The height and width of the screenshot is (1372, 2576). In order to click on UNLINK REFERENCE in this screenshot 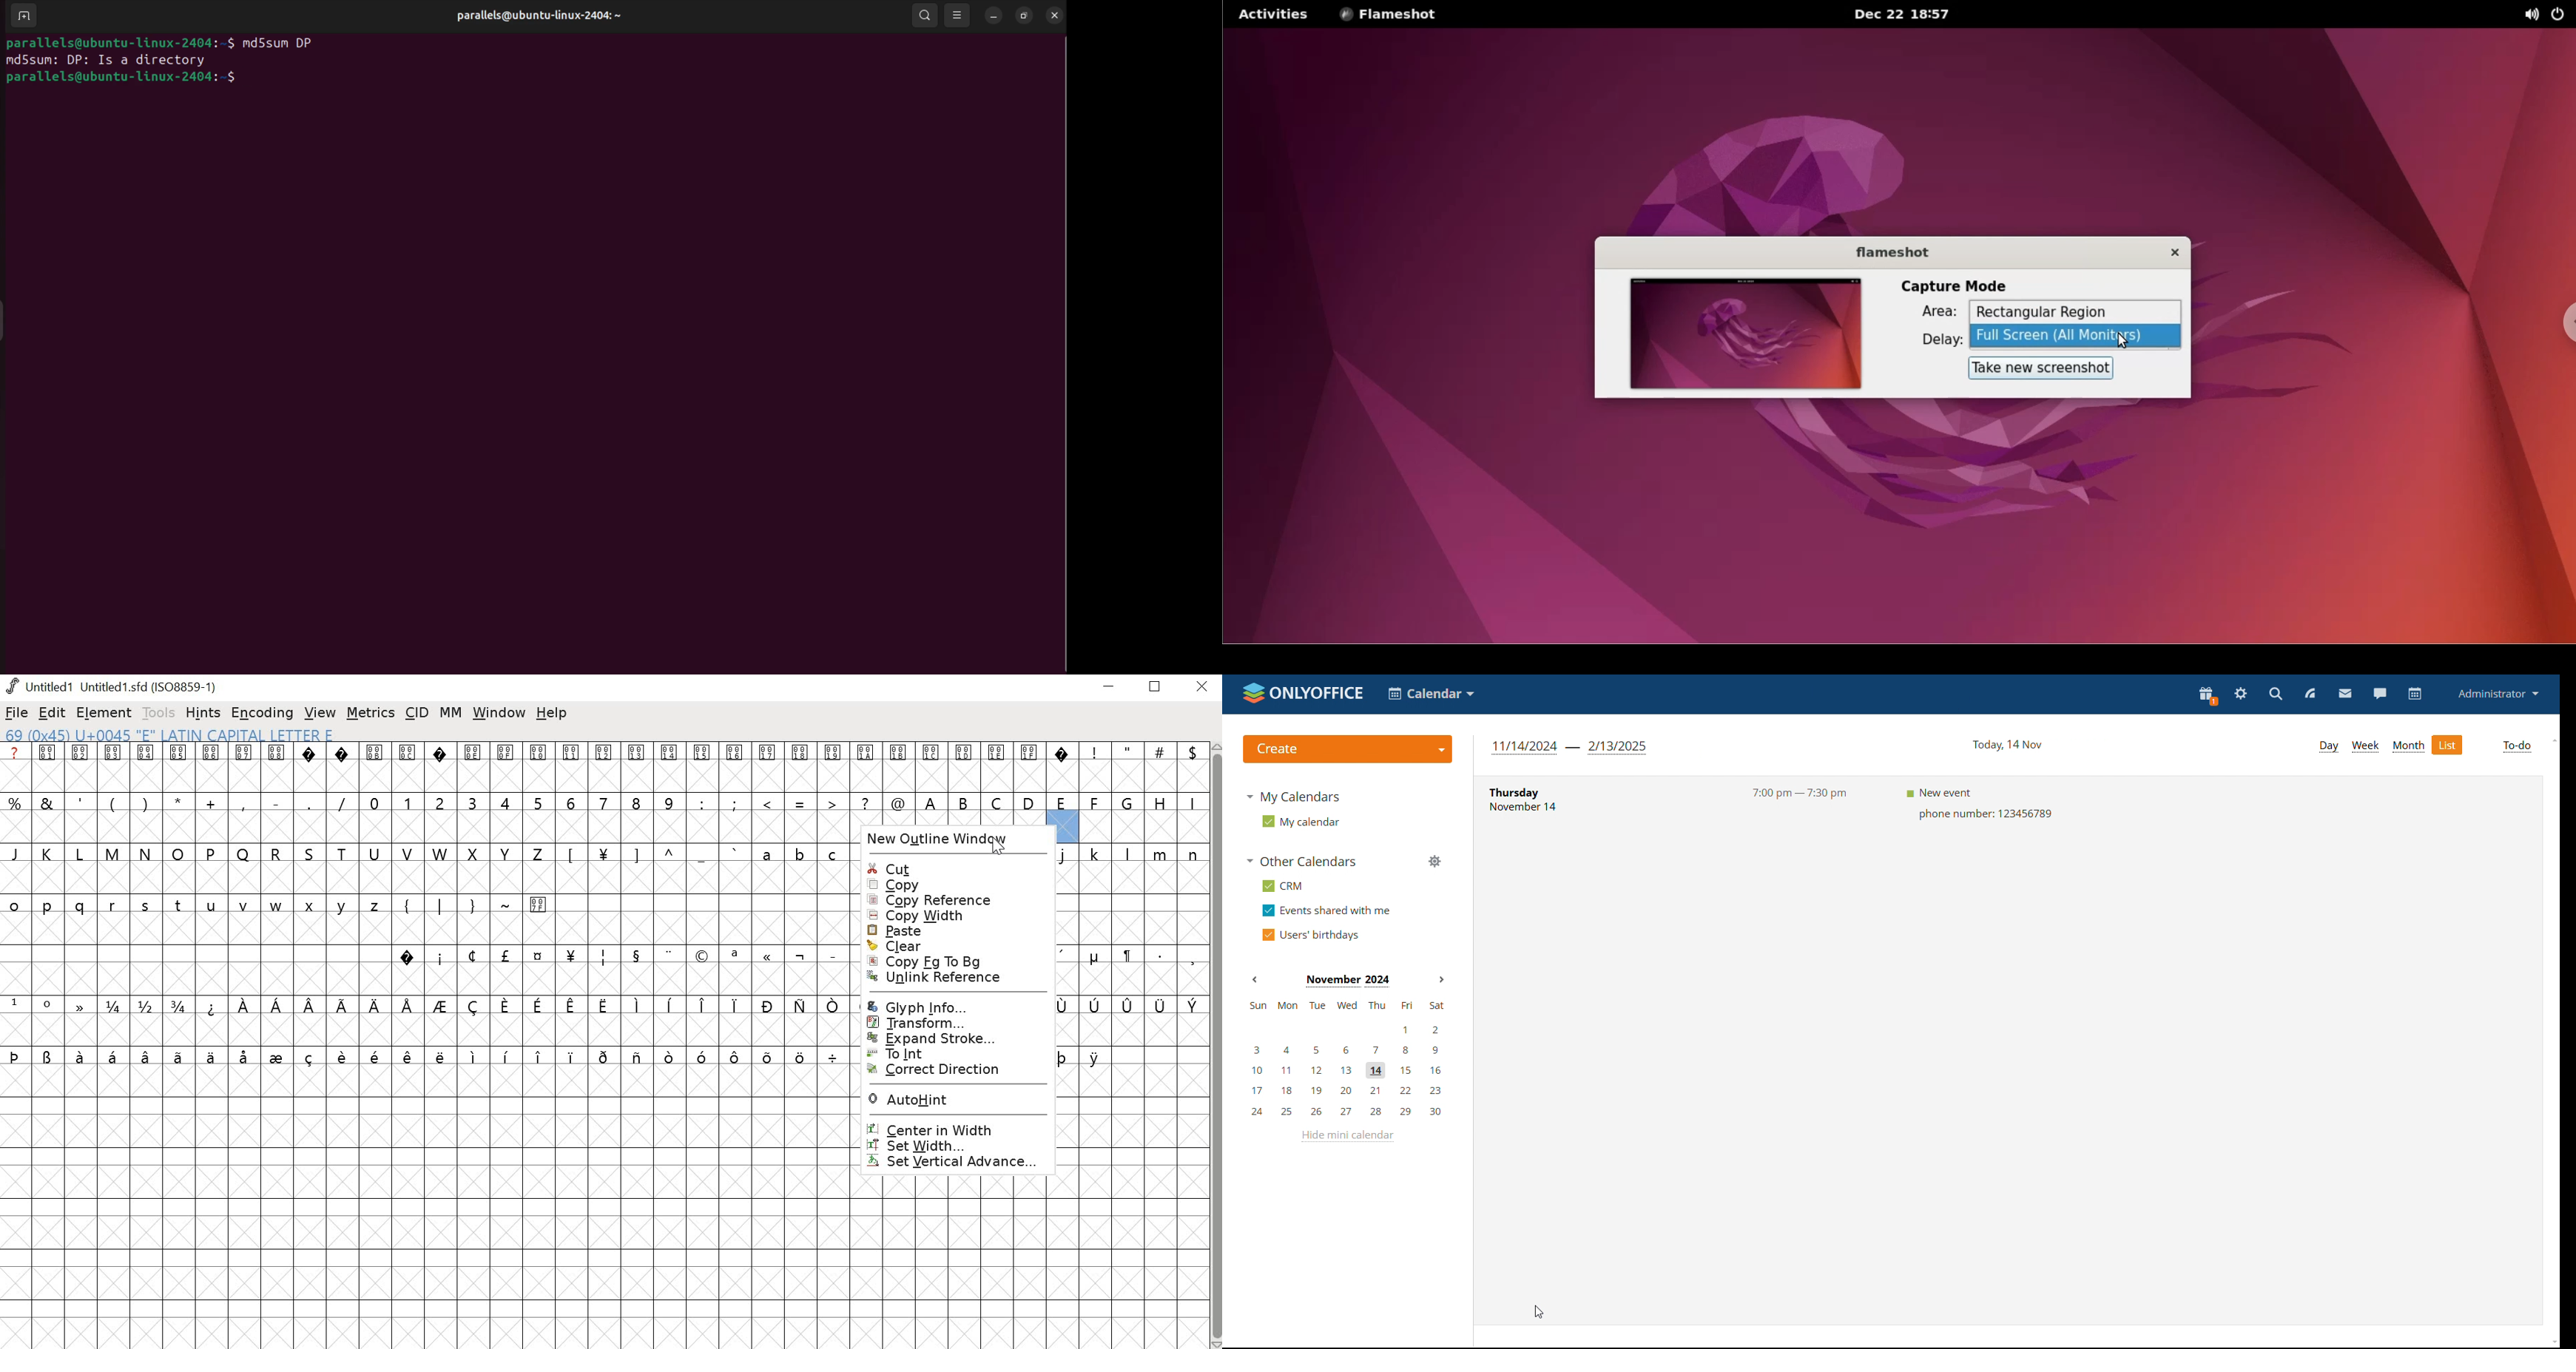, I will do `click(953, 979)`.